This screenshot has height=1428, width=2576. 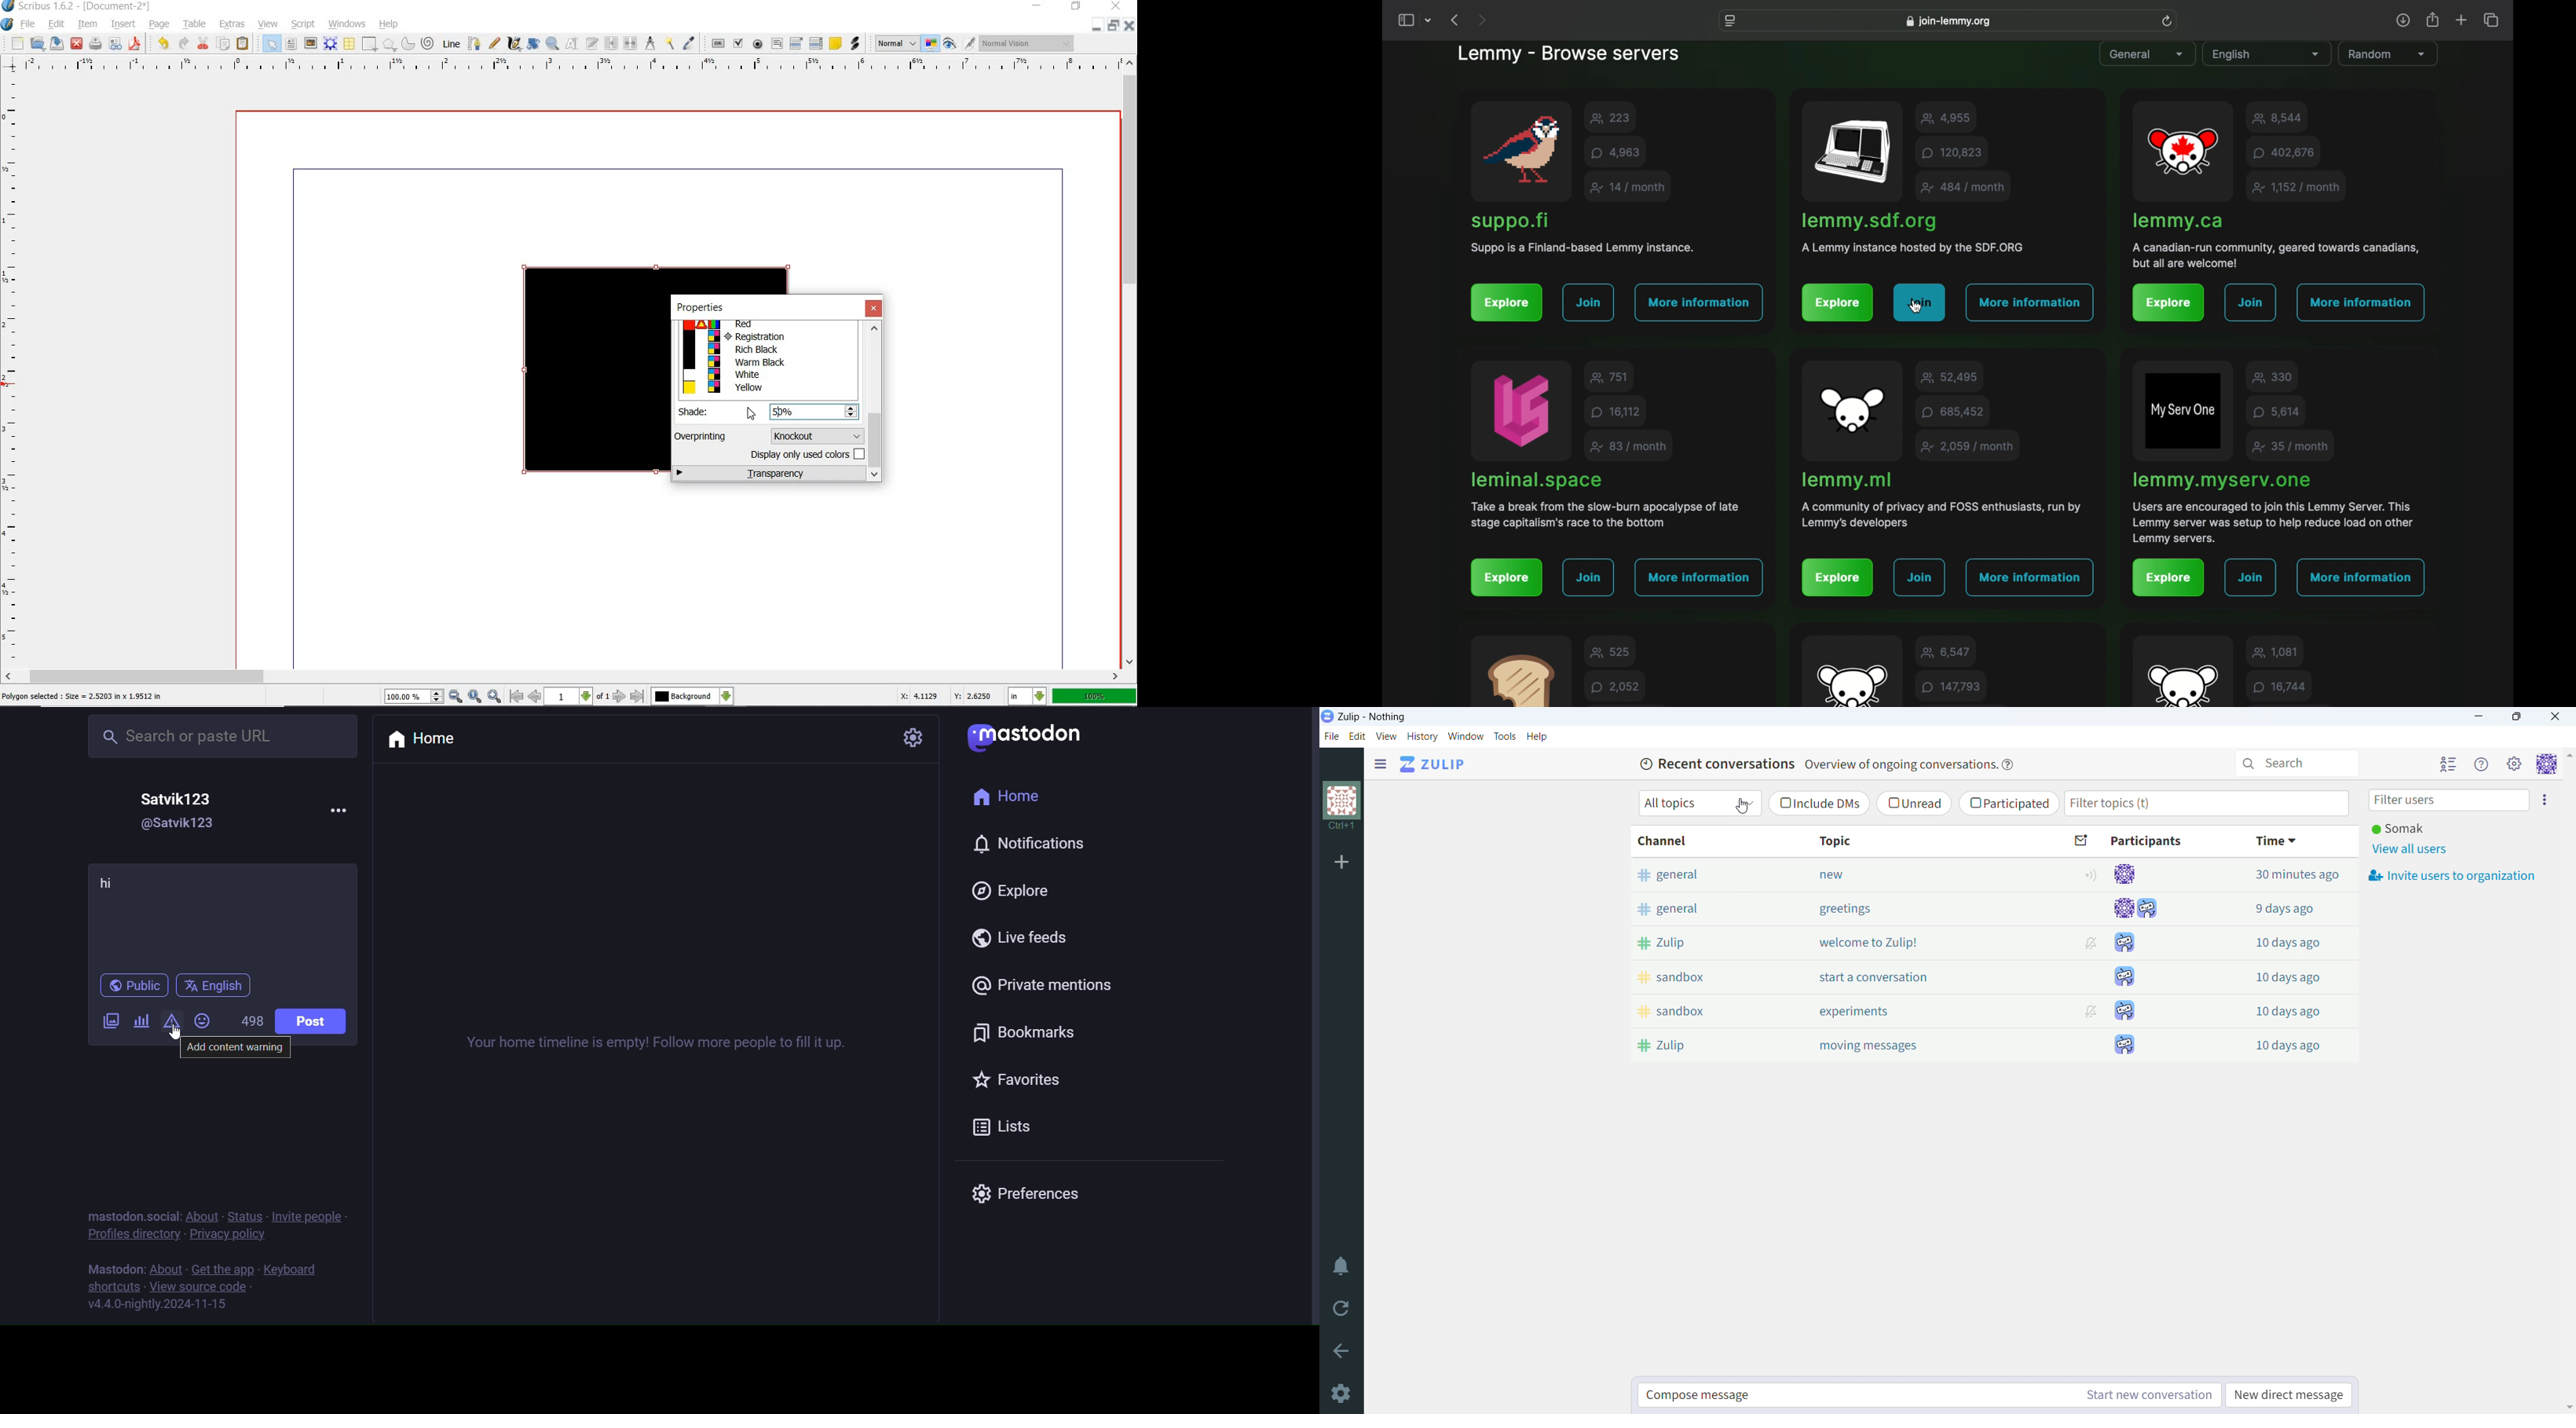 I want to click on CLOSE, so click(x=1117, y=7).